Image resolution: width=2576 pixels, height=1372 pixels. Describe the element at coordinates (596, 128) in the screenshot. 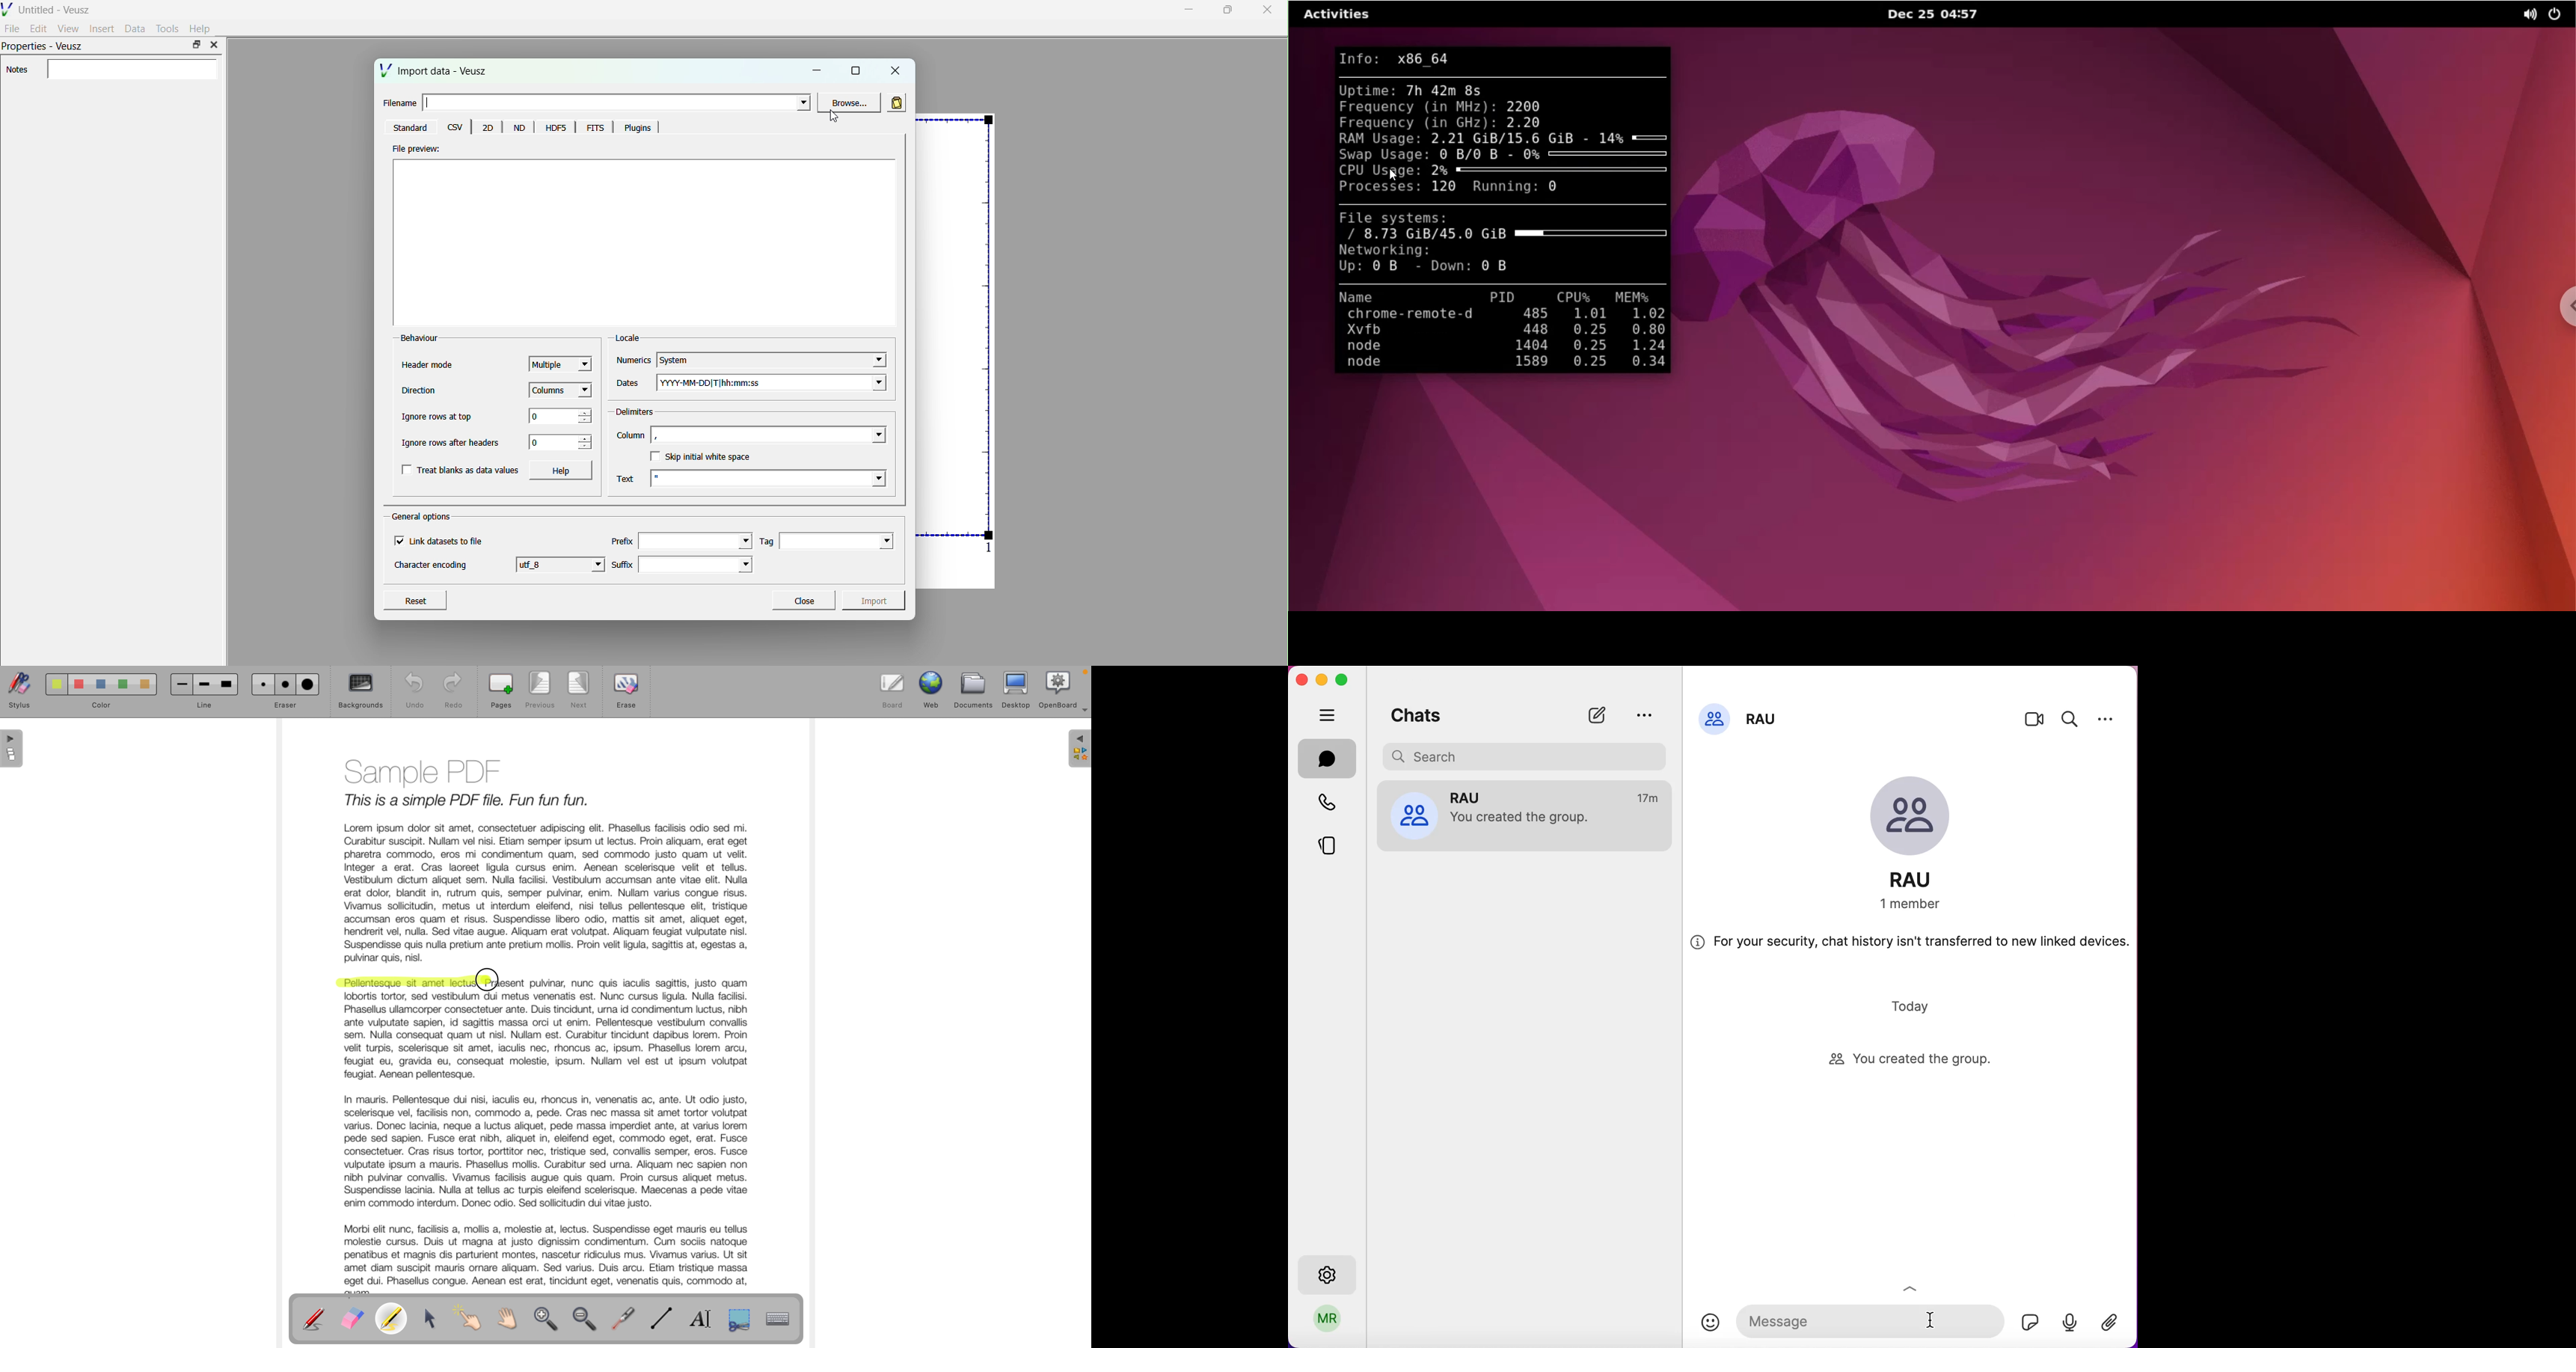

I see `FITS` at that location.